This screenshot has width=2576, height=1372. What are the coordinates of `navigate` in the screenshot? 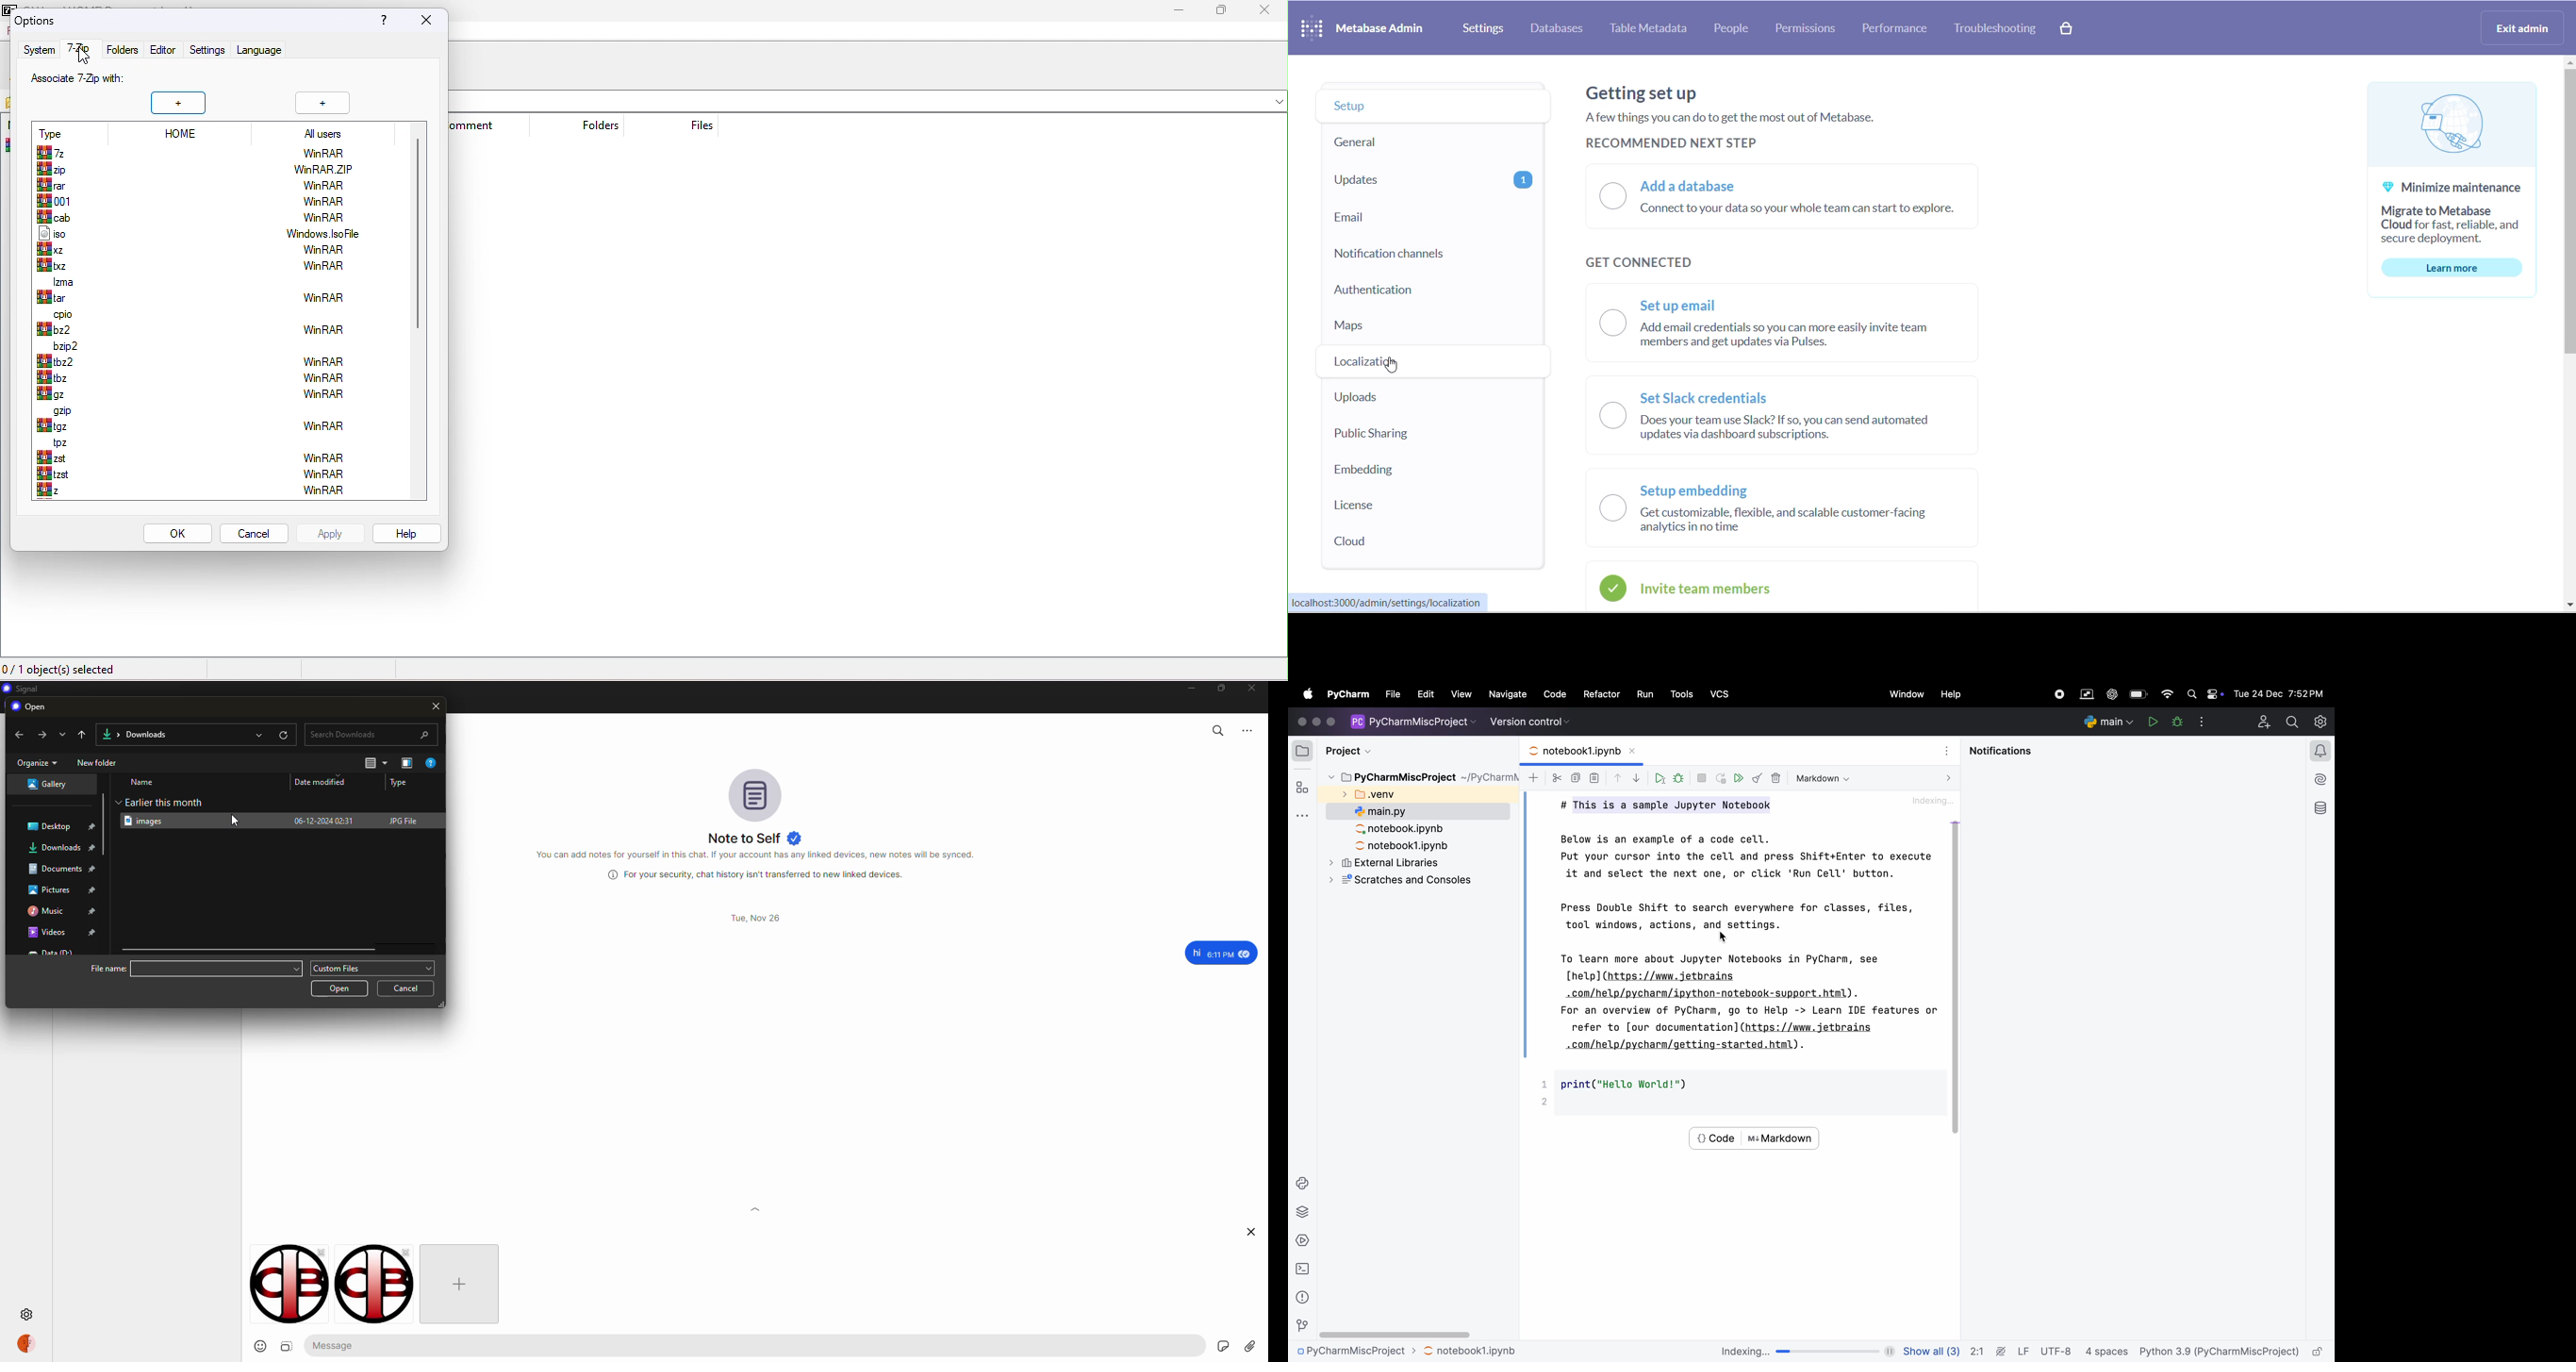 It's located at (1508, 694).